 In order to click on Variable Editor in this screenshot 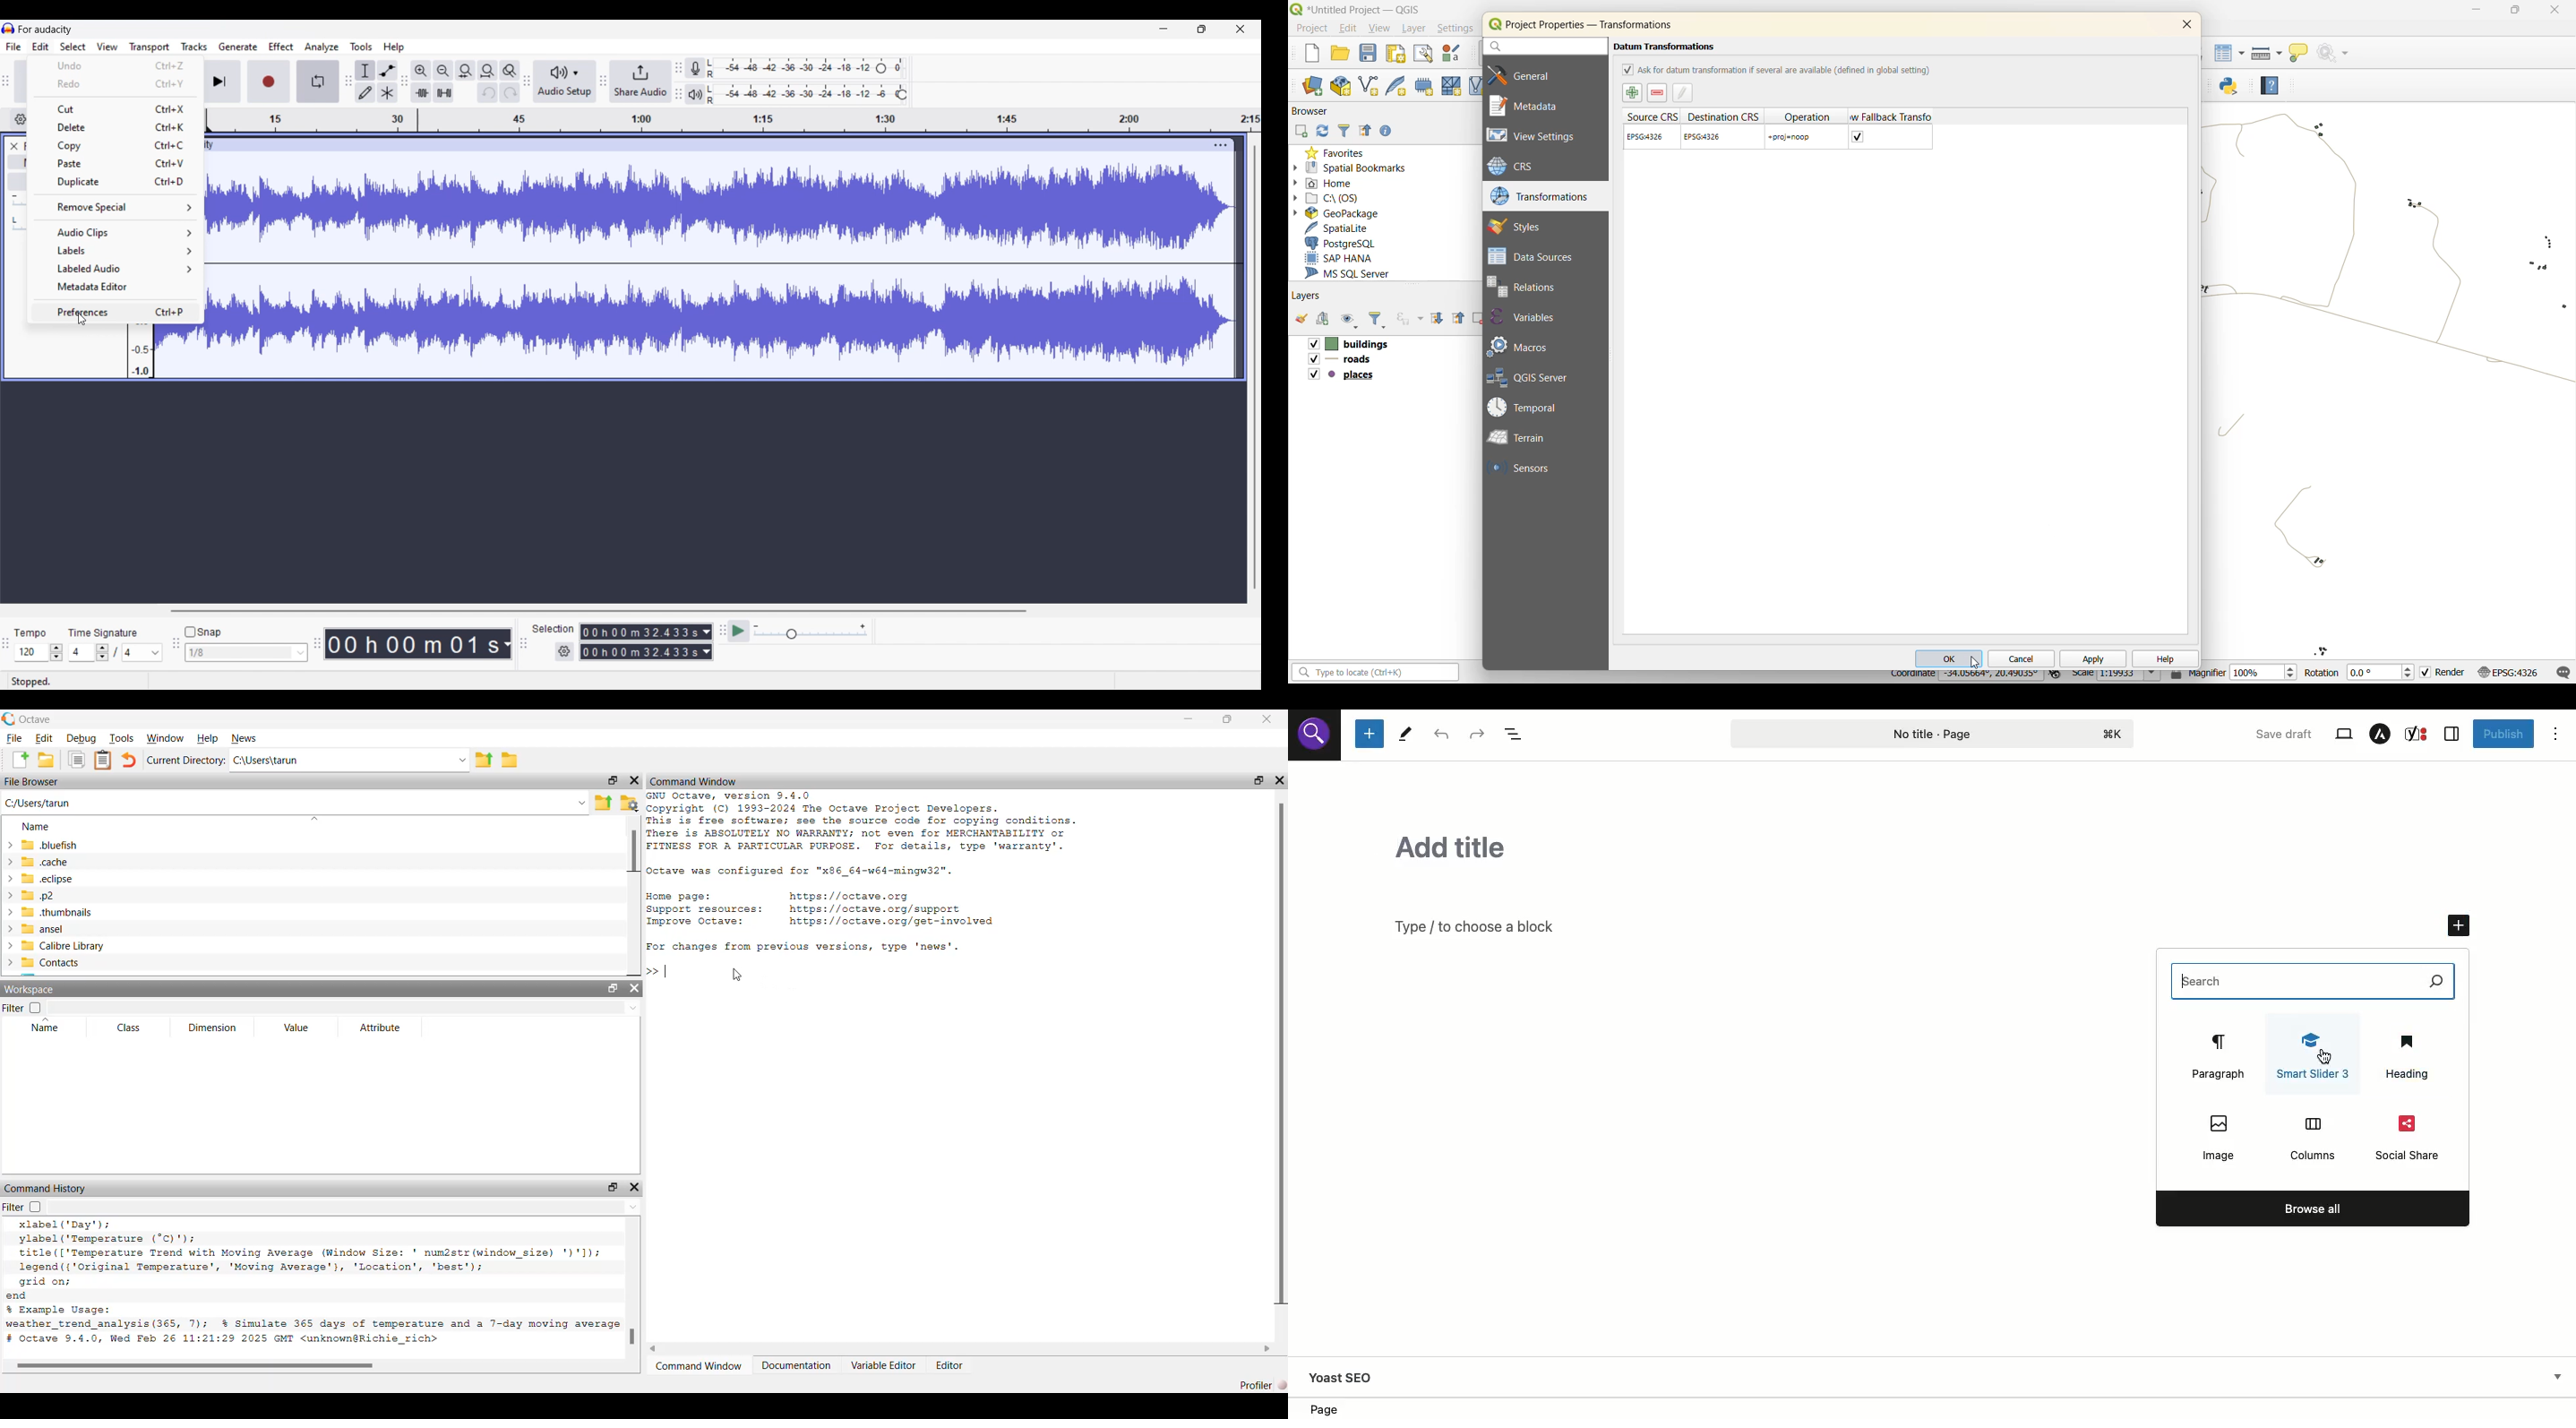, I will do `click(884, 1365)`.